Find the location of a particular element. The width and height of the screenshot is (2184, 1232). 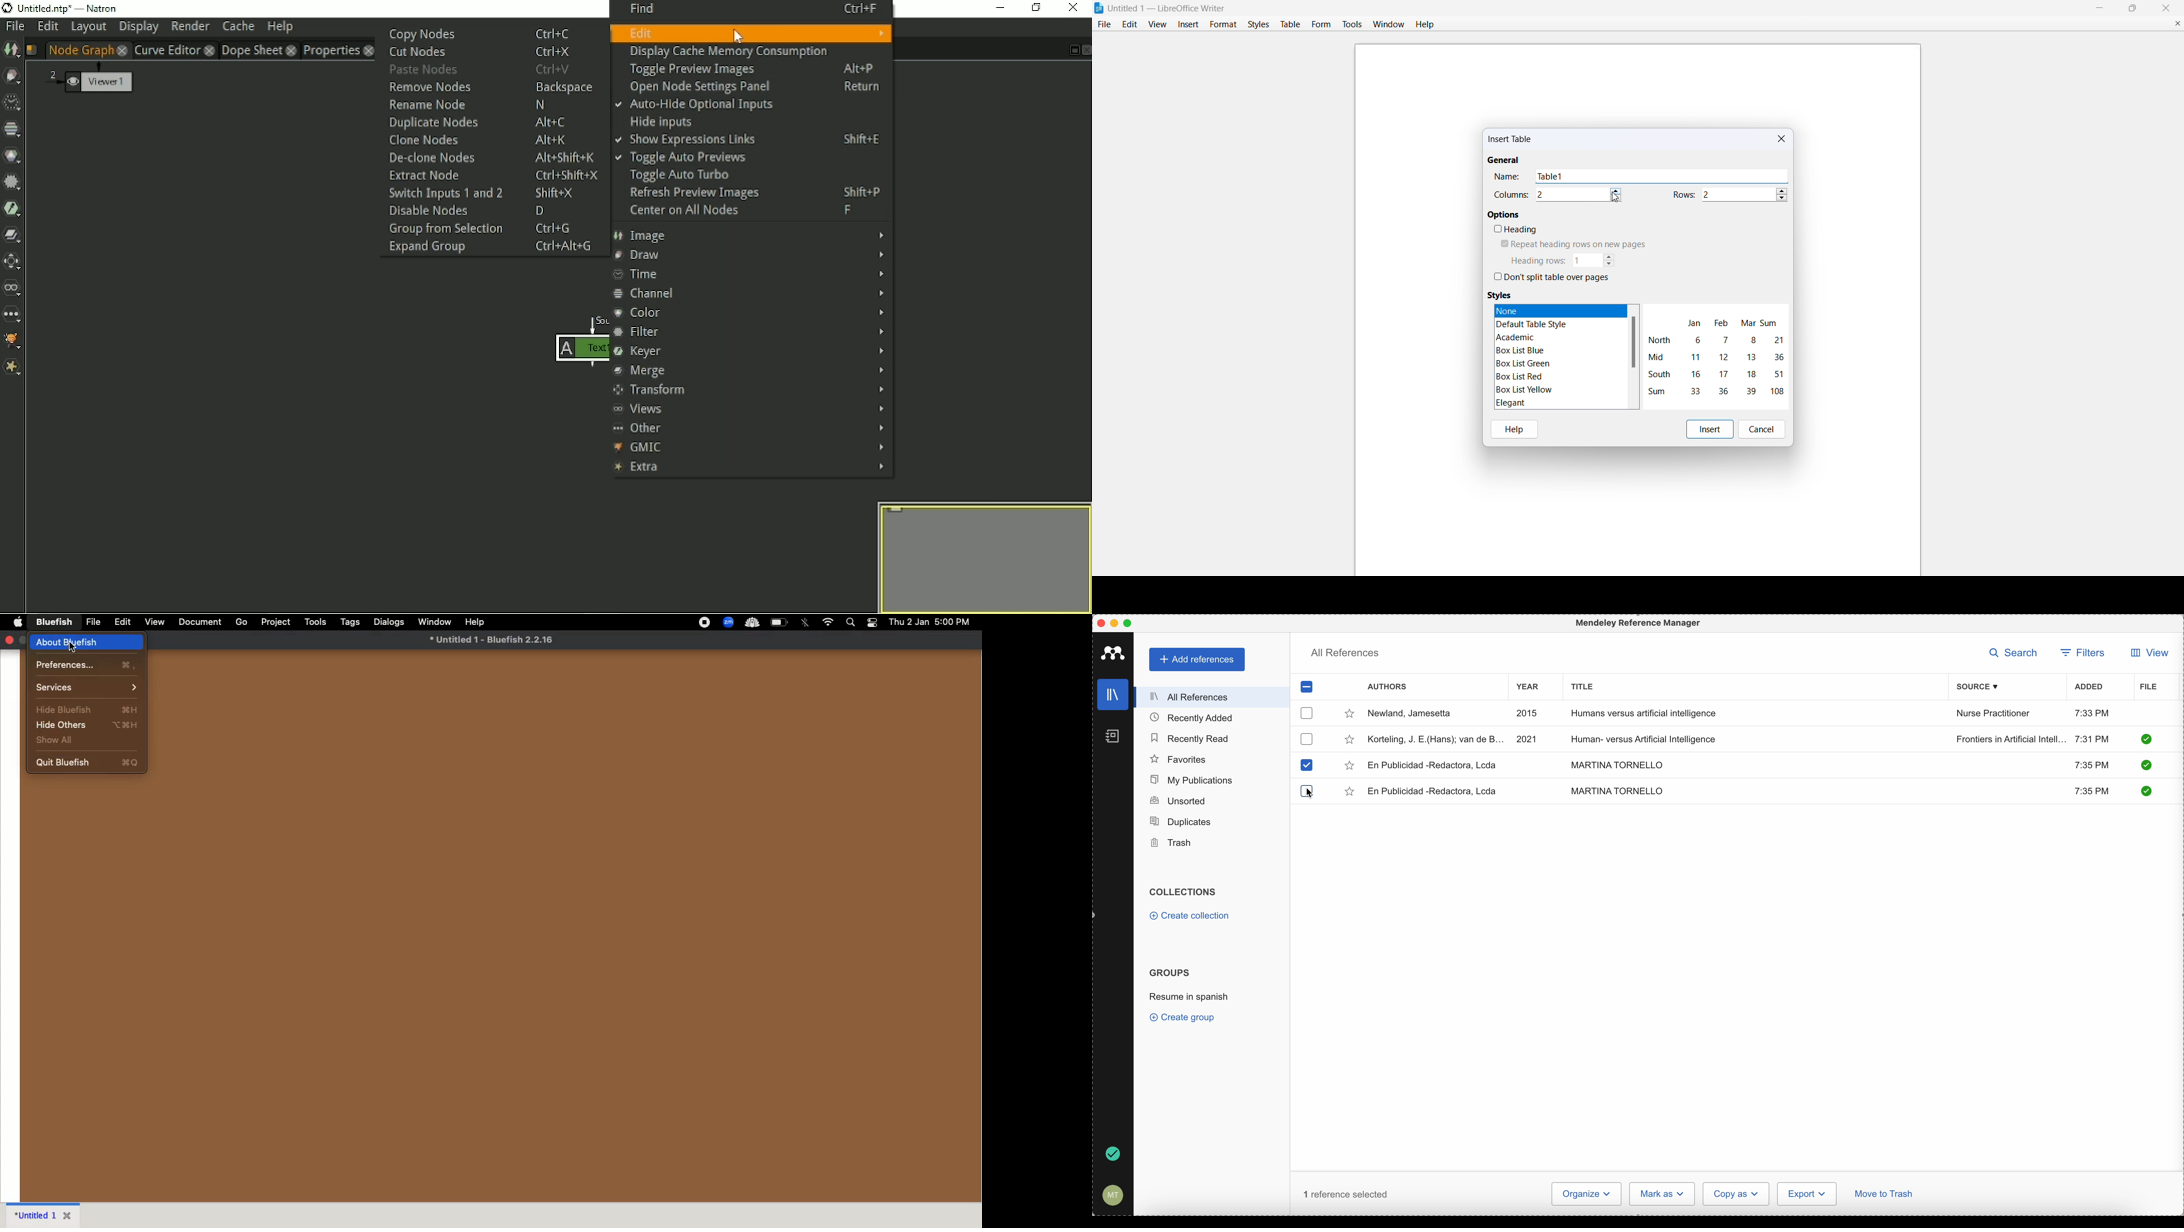

copy as is located at coordinates (1736, 1195).